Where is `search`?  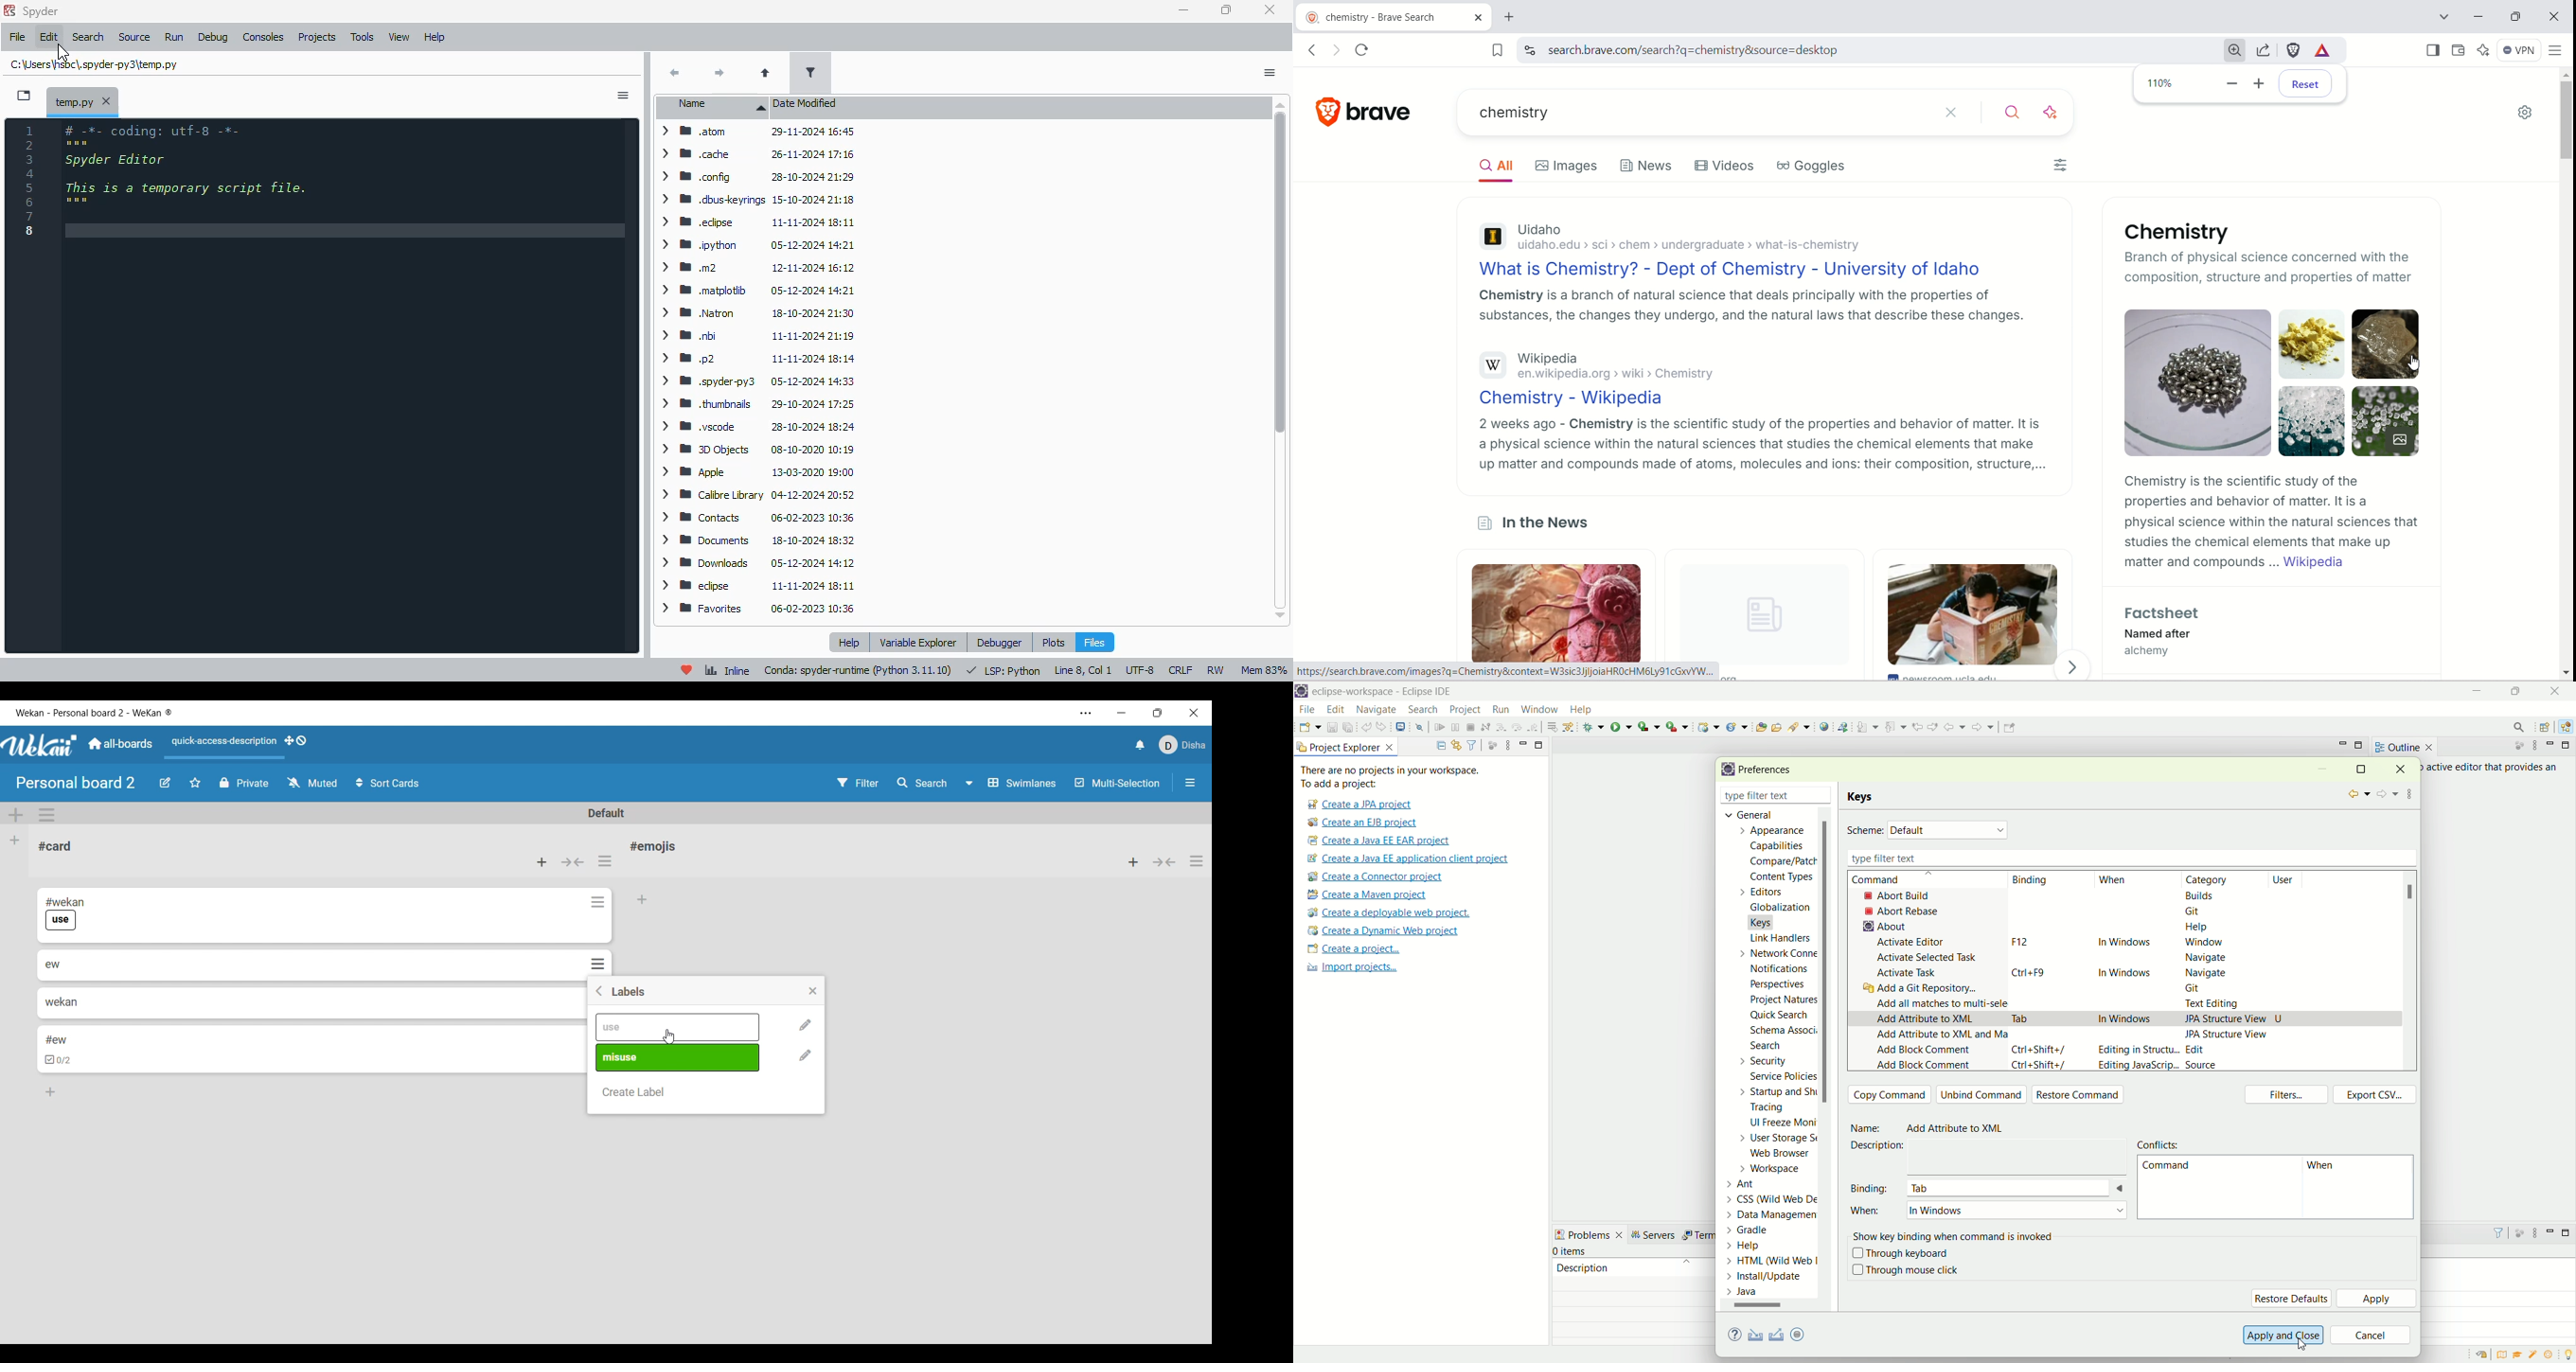
search is located at coordinates (2515, 727).